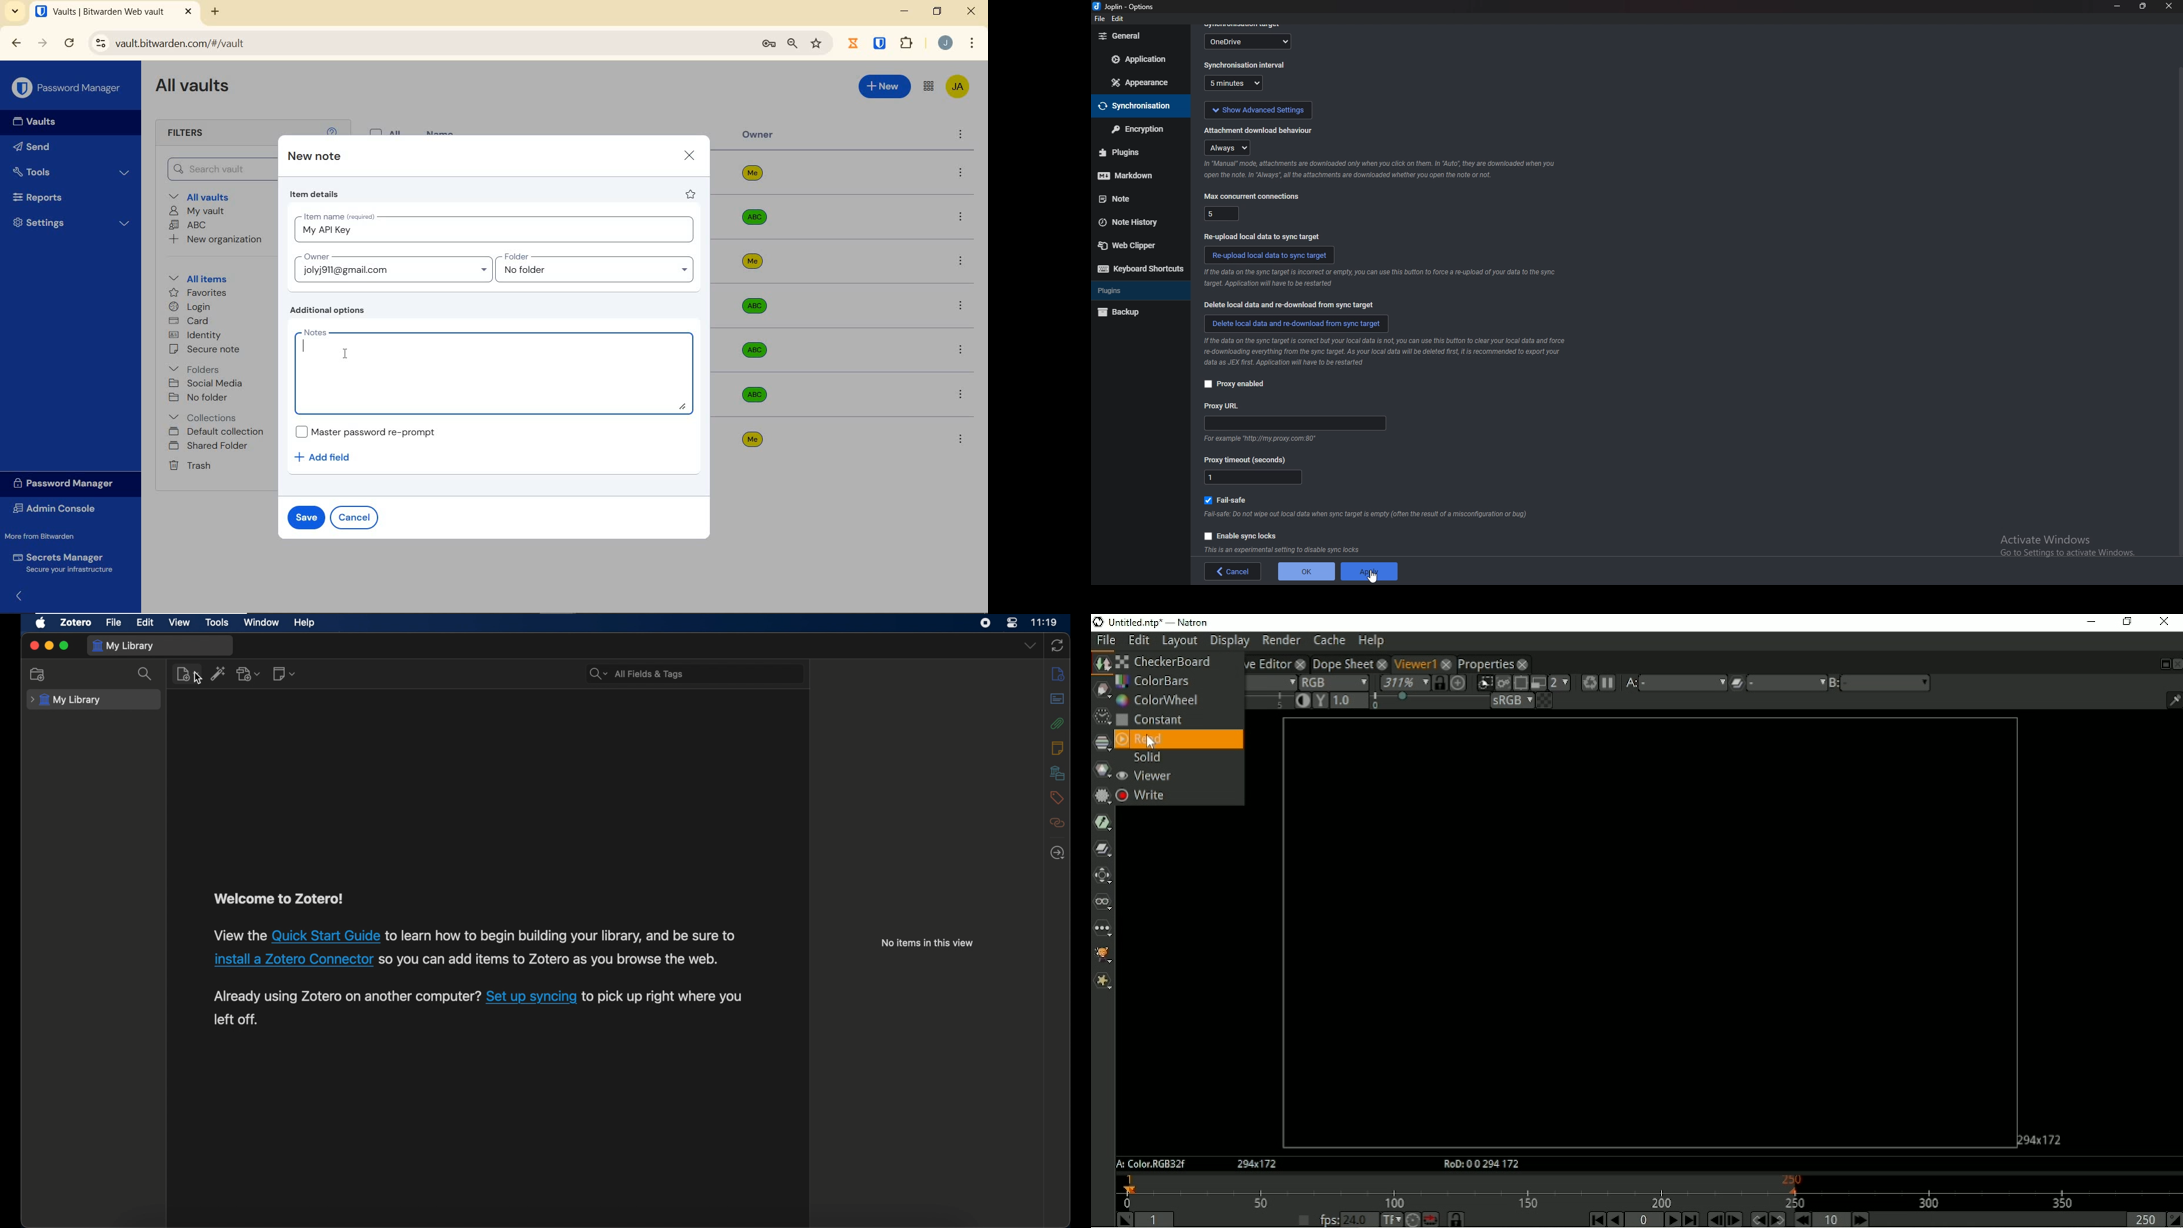 The height and width of the screenshot is (1232, 2184). I want to click on shared folder, so click(210, 446).